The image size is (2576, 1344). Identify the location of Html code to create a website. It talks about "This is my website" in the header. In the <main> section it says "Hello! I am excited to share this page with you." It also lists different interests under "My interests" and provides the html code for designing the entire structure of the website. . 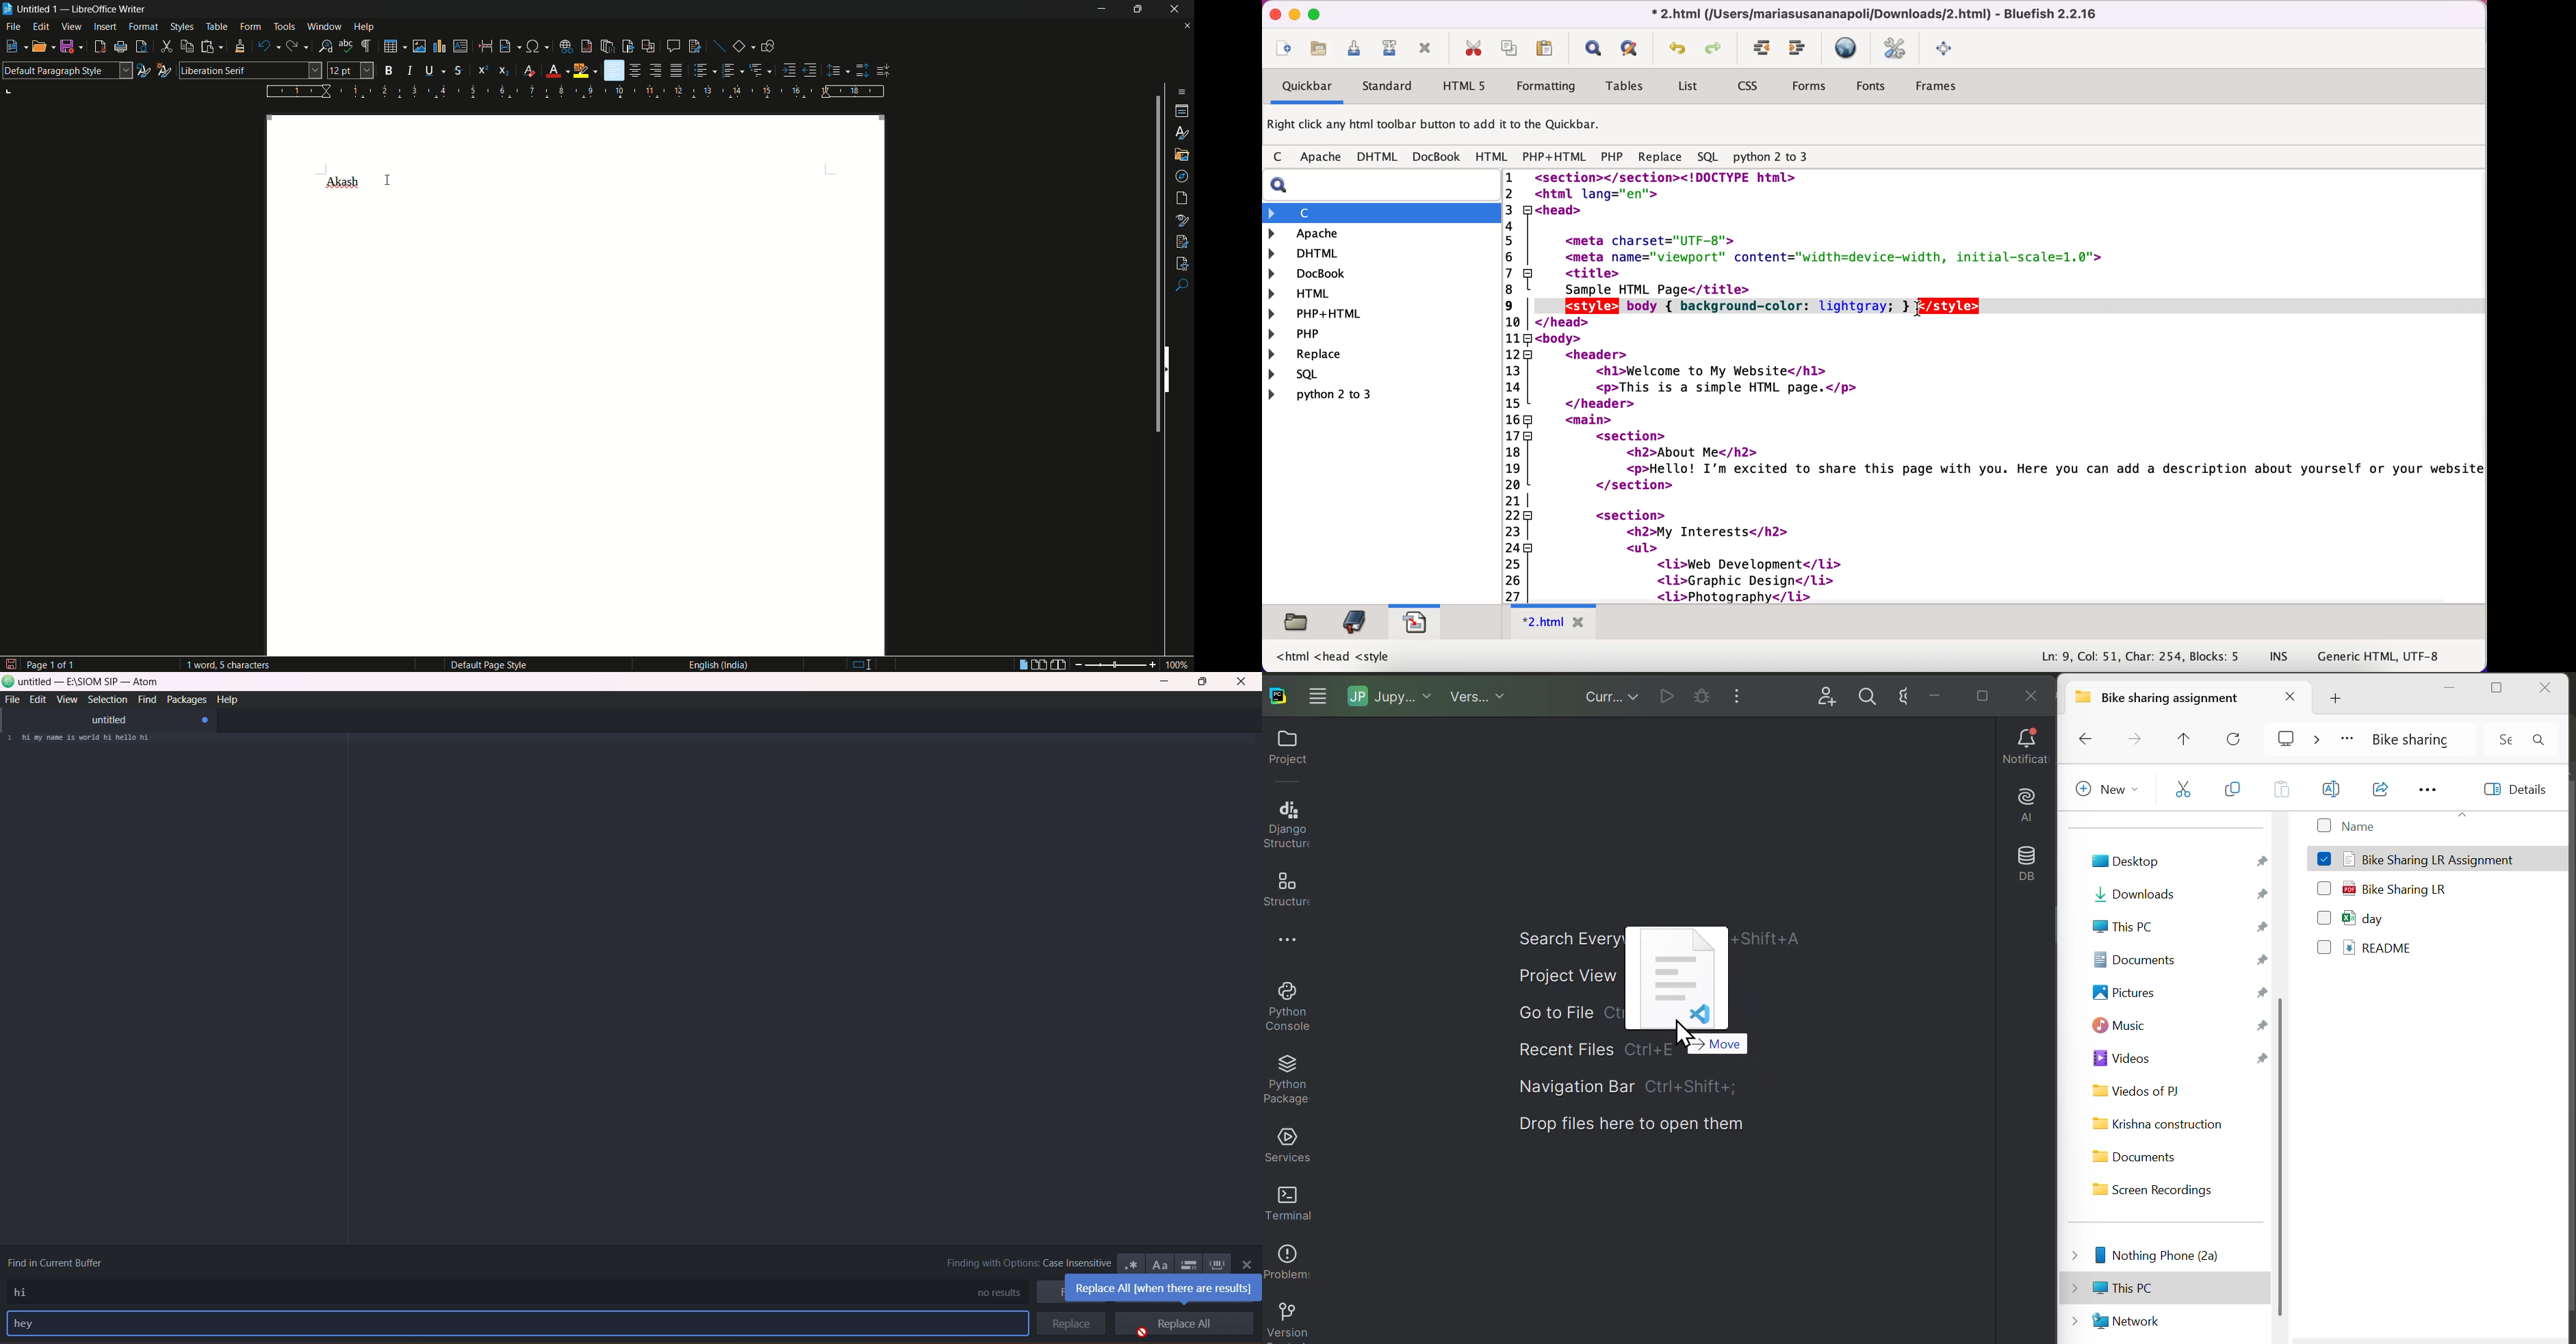
(2012, 385).